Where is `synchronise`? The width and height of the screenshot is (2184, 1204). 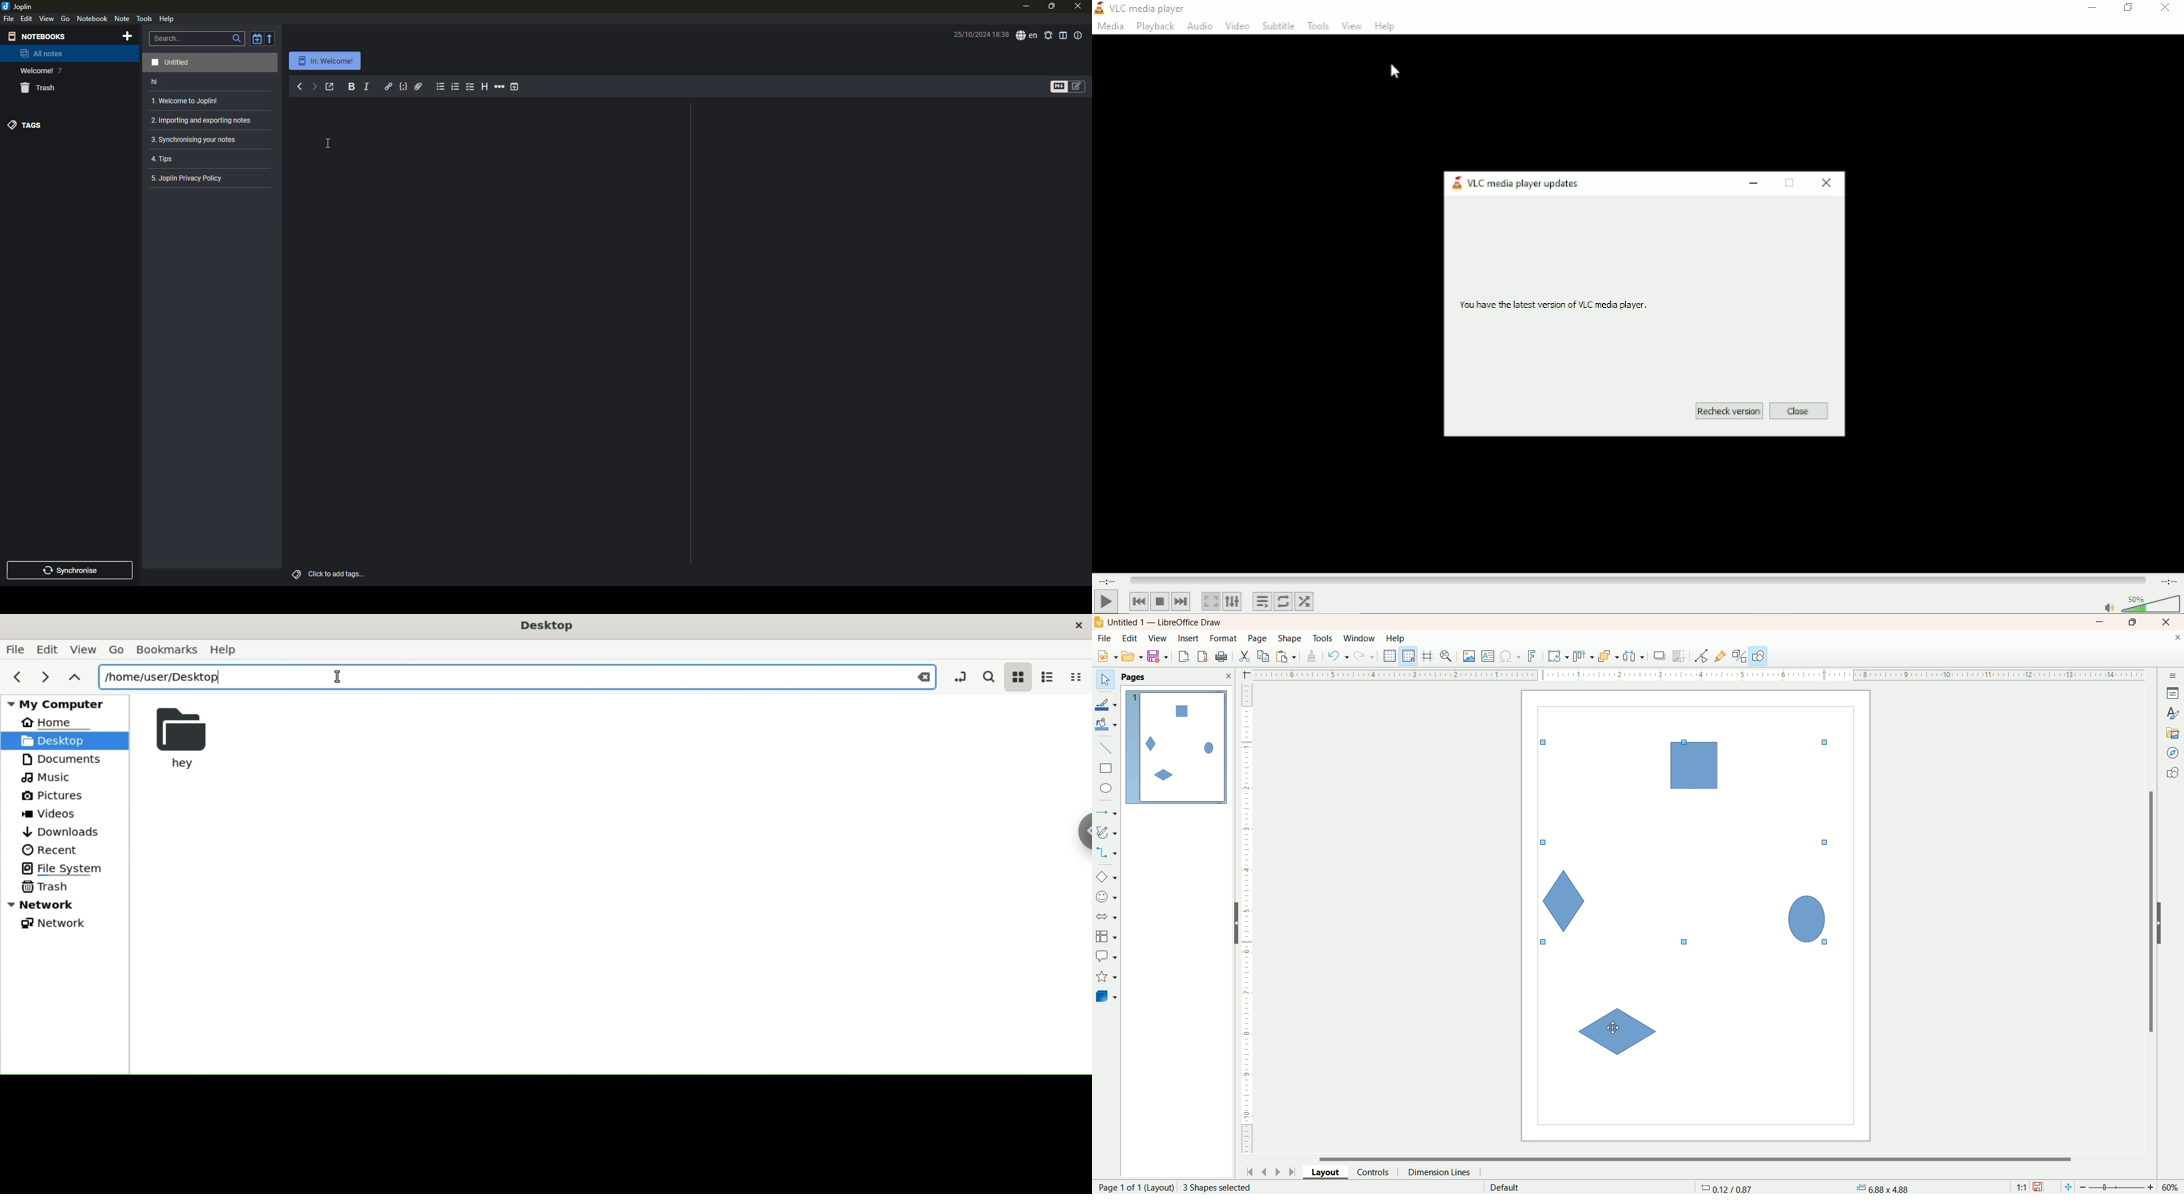
synchronise is located at coordinates (73, 570).